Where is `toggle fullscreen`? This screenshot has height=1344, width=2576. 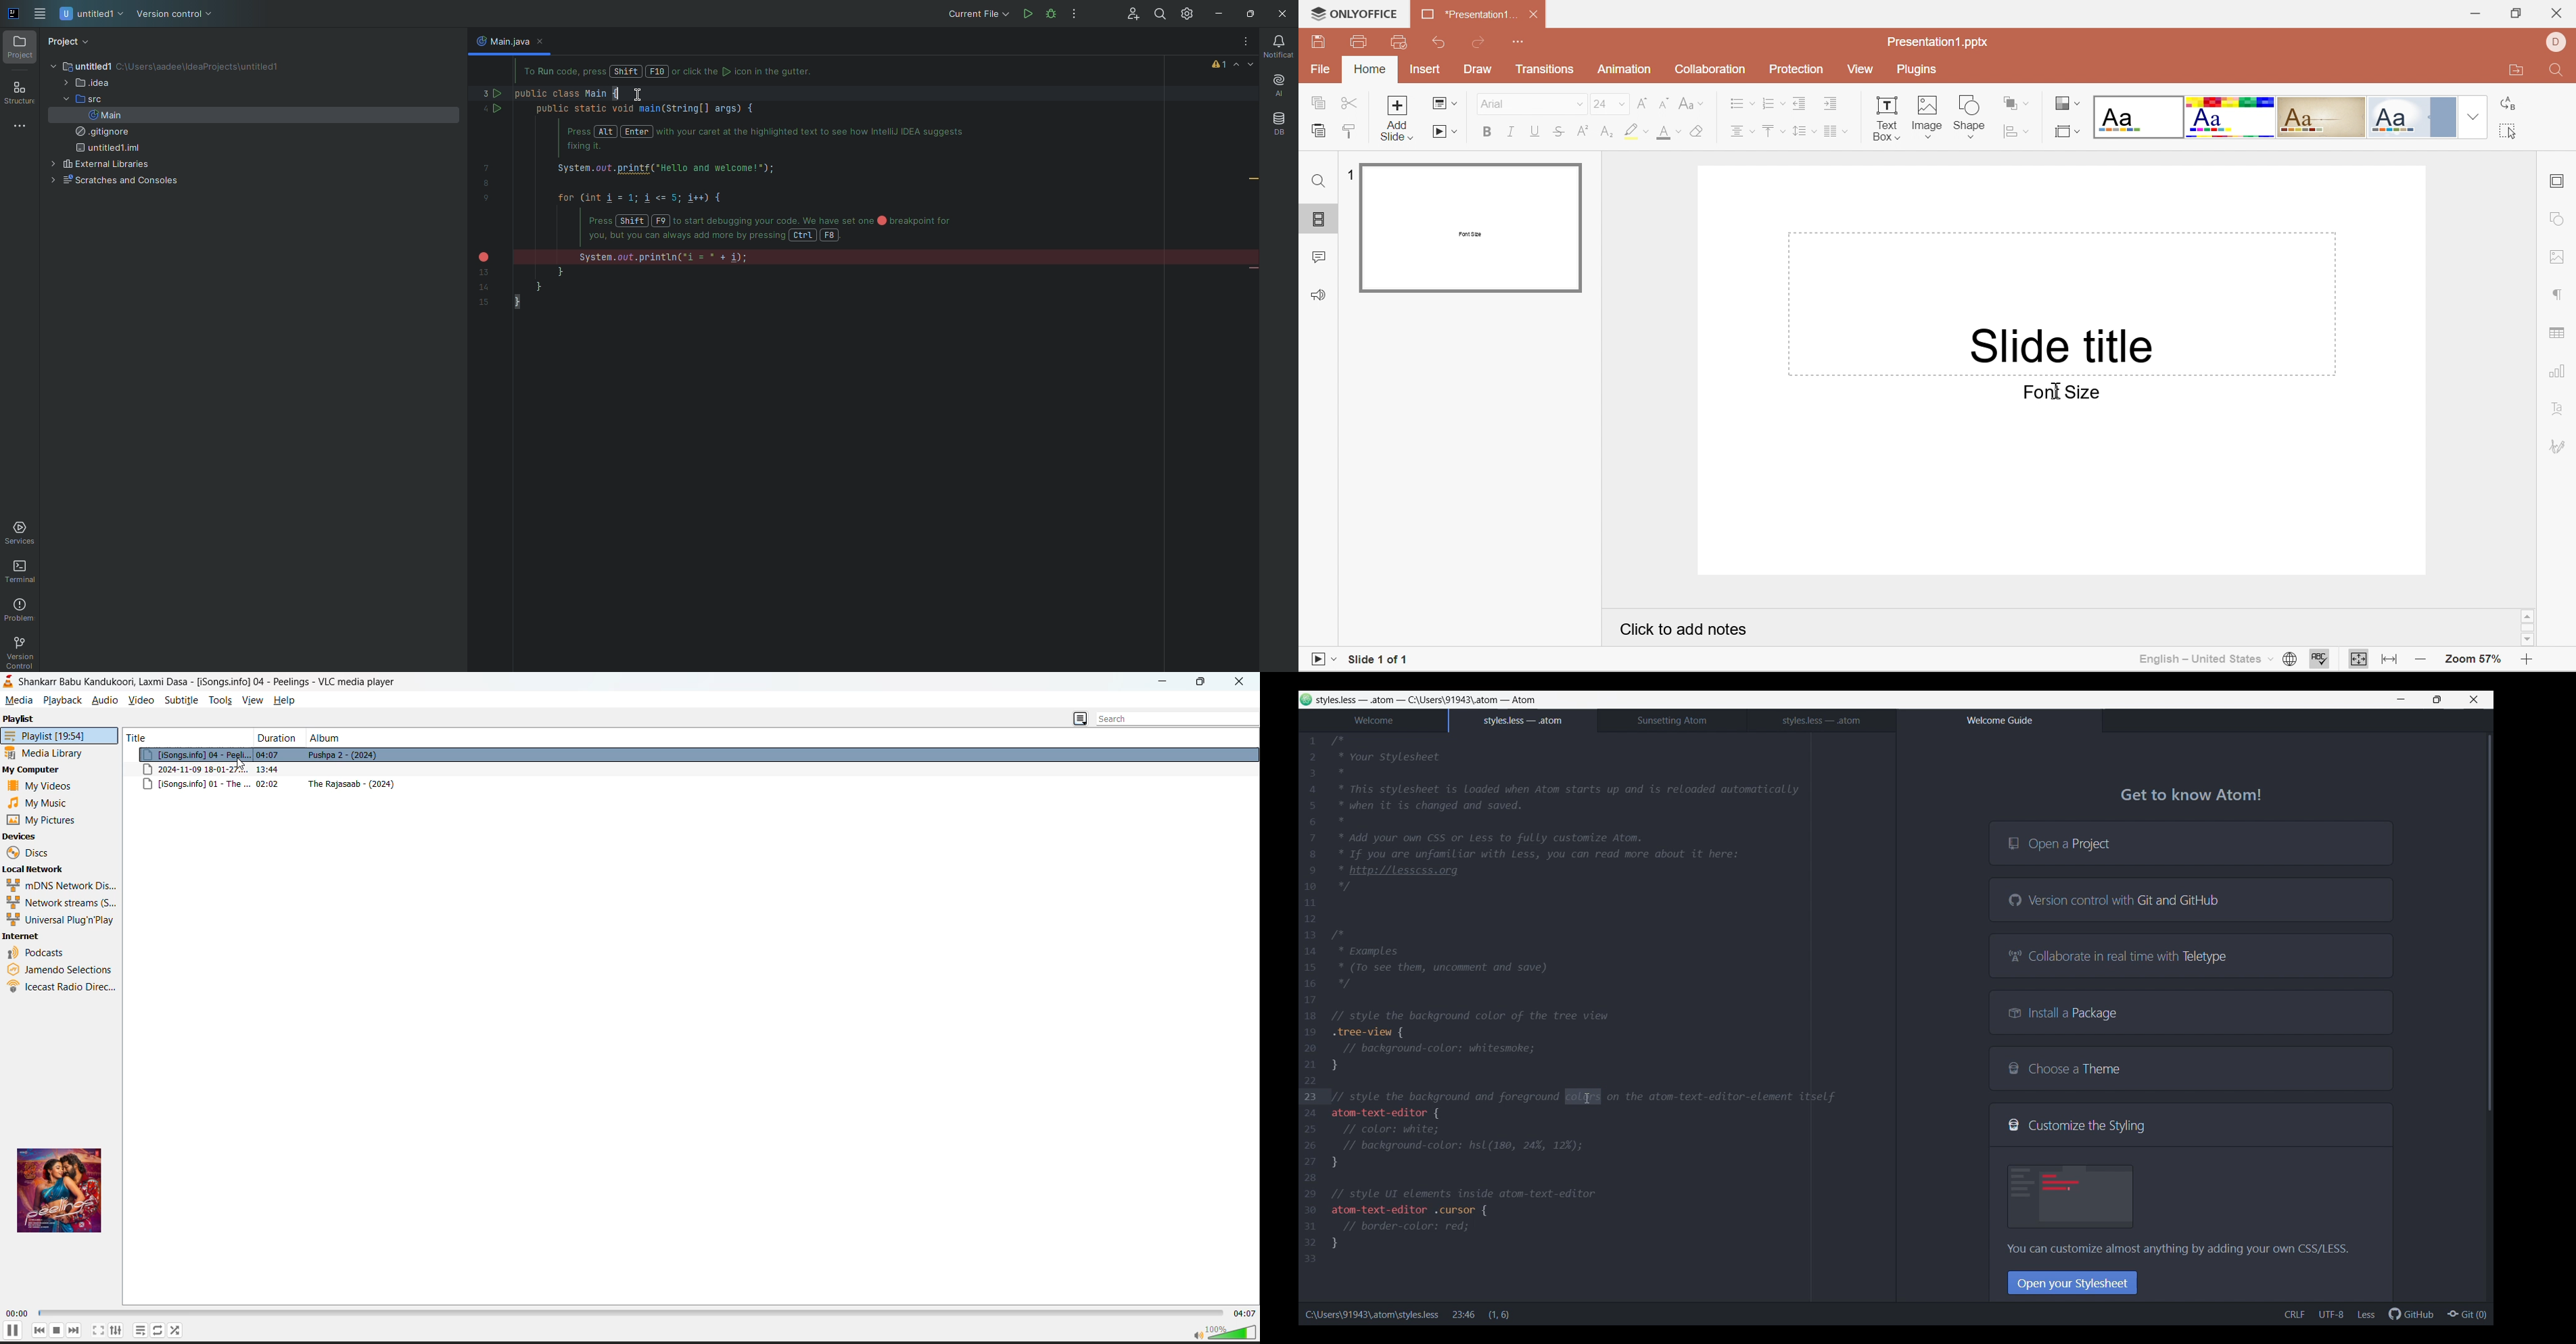 toggle fullscreen is located at coordinates (98, 1331).